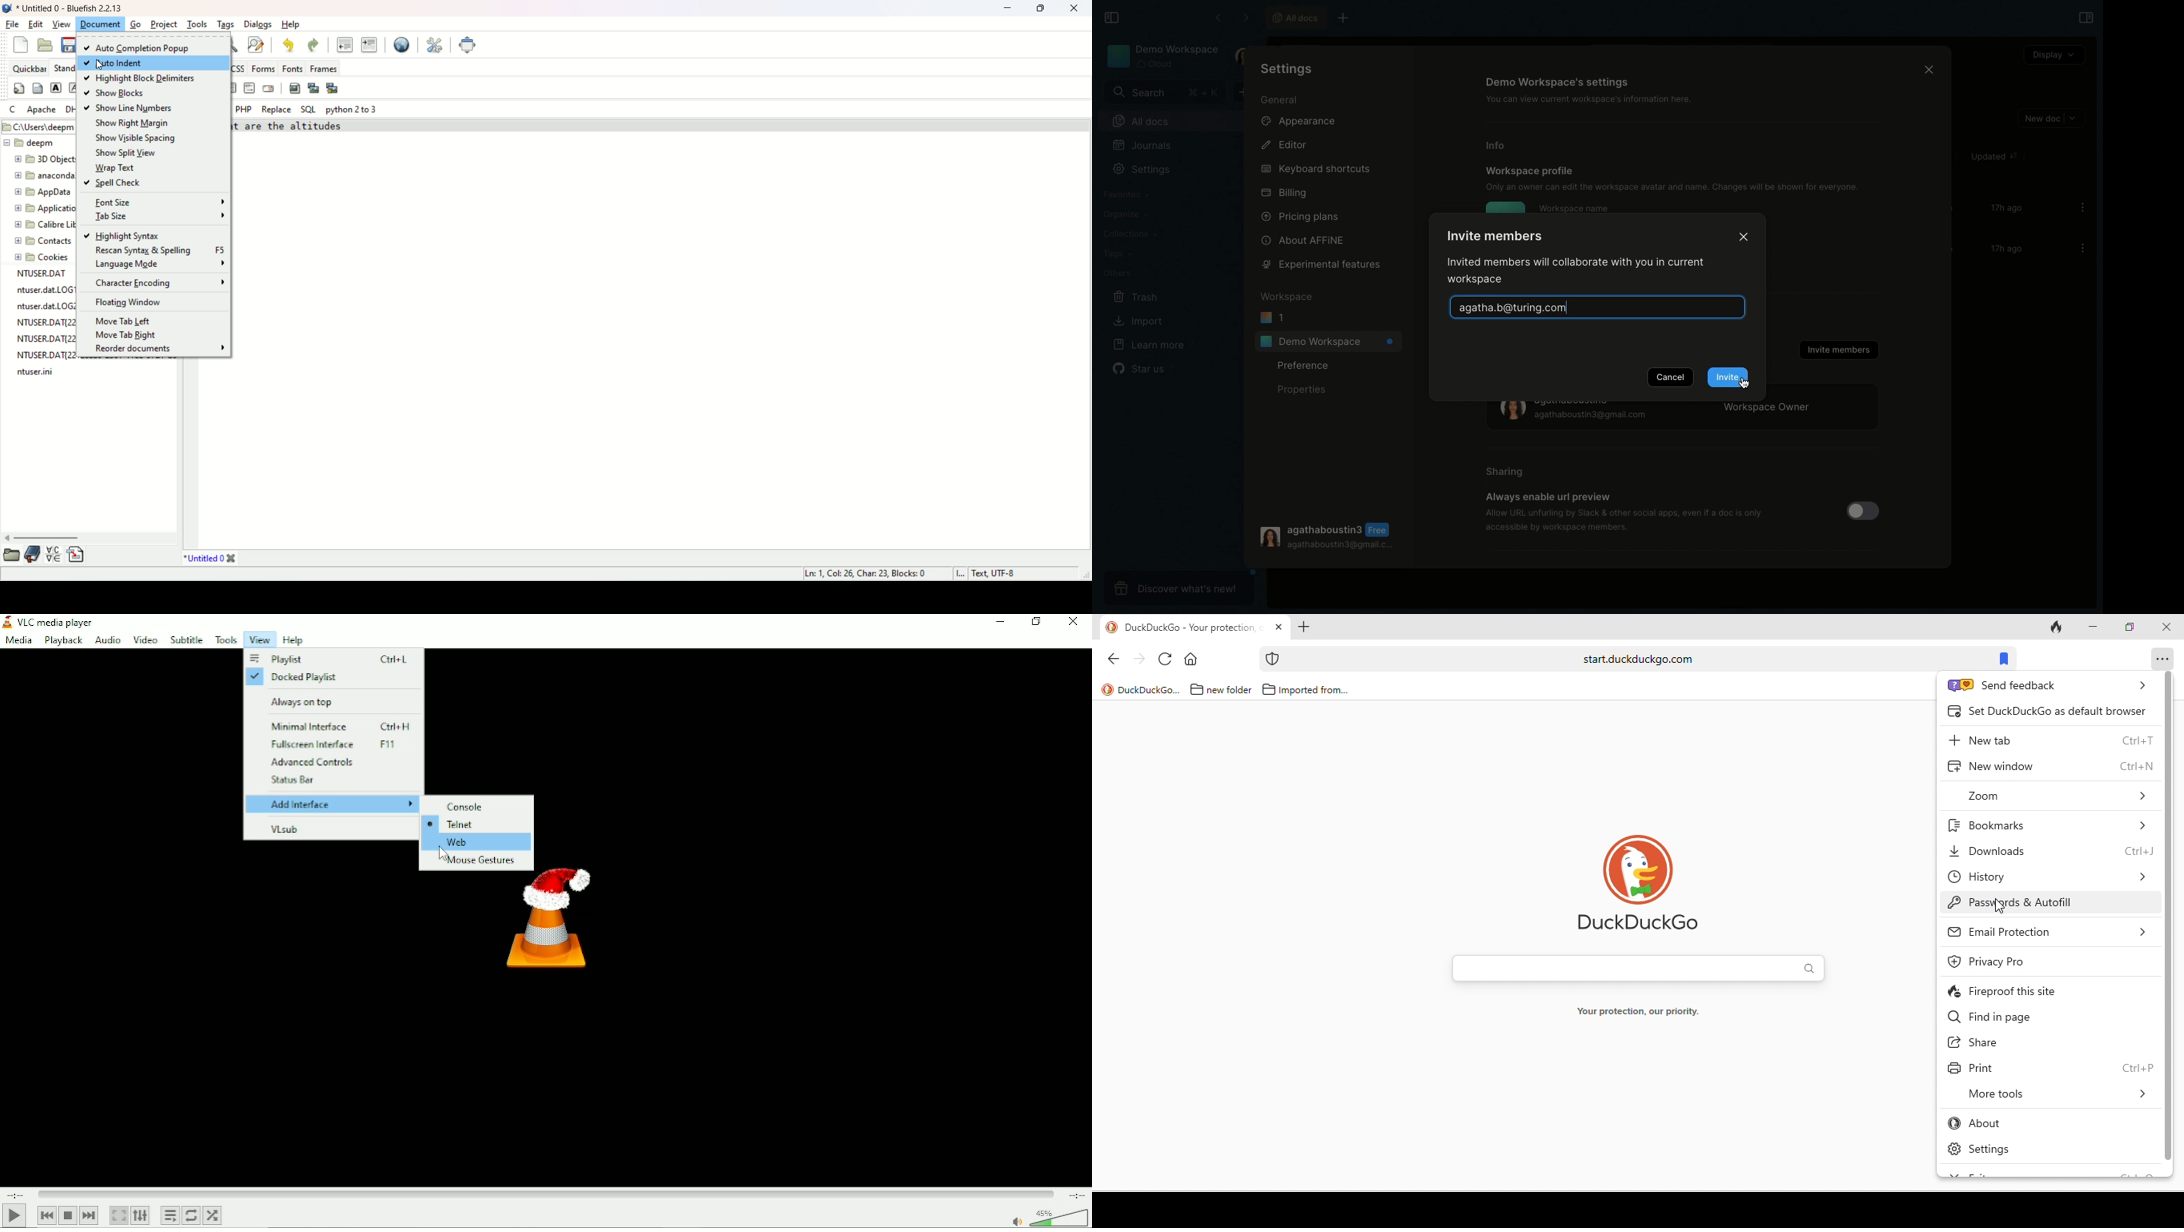  I want to click on Back, so click(1218, 18).